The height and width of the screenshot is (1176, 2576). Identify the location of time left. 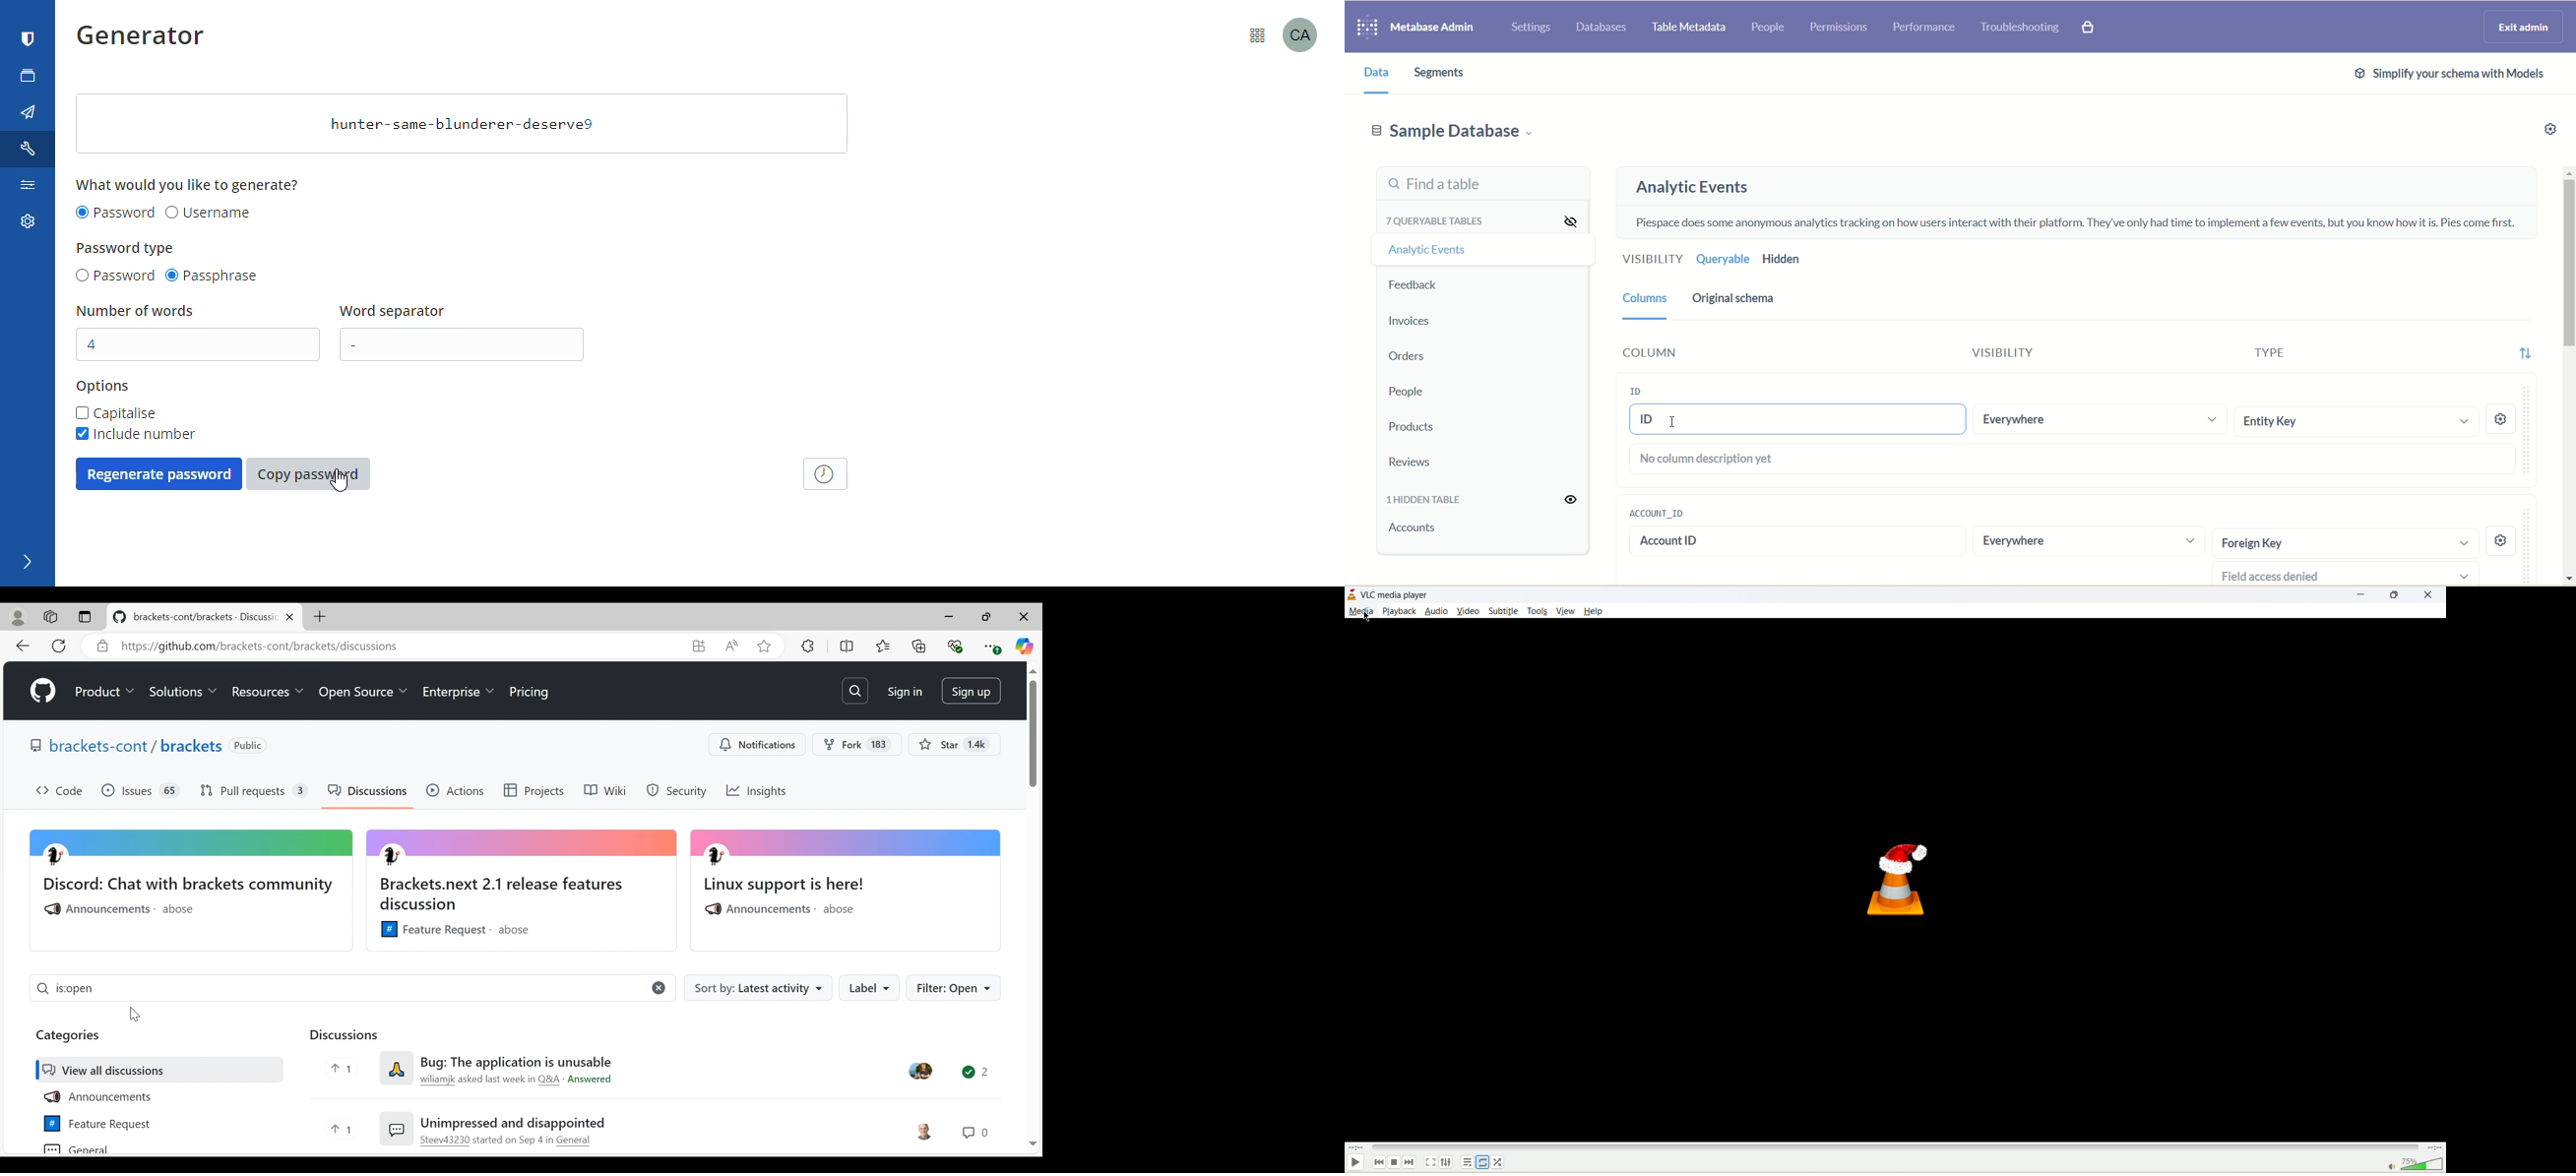
(2435, 1148).